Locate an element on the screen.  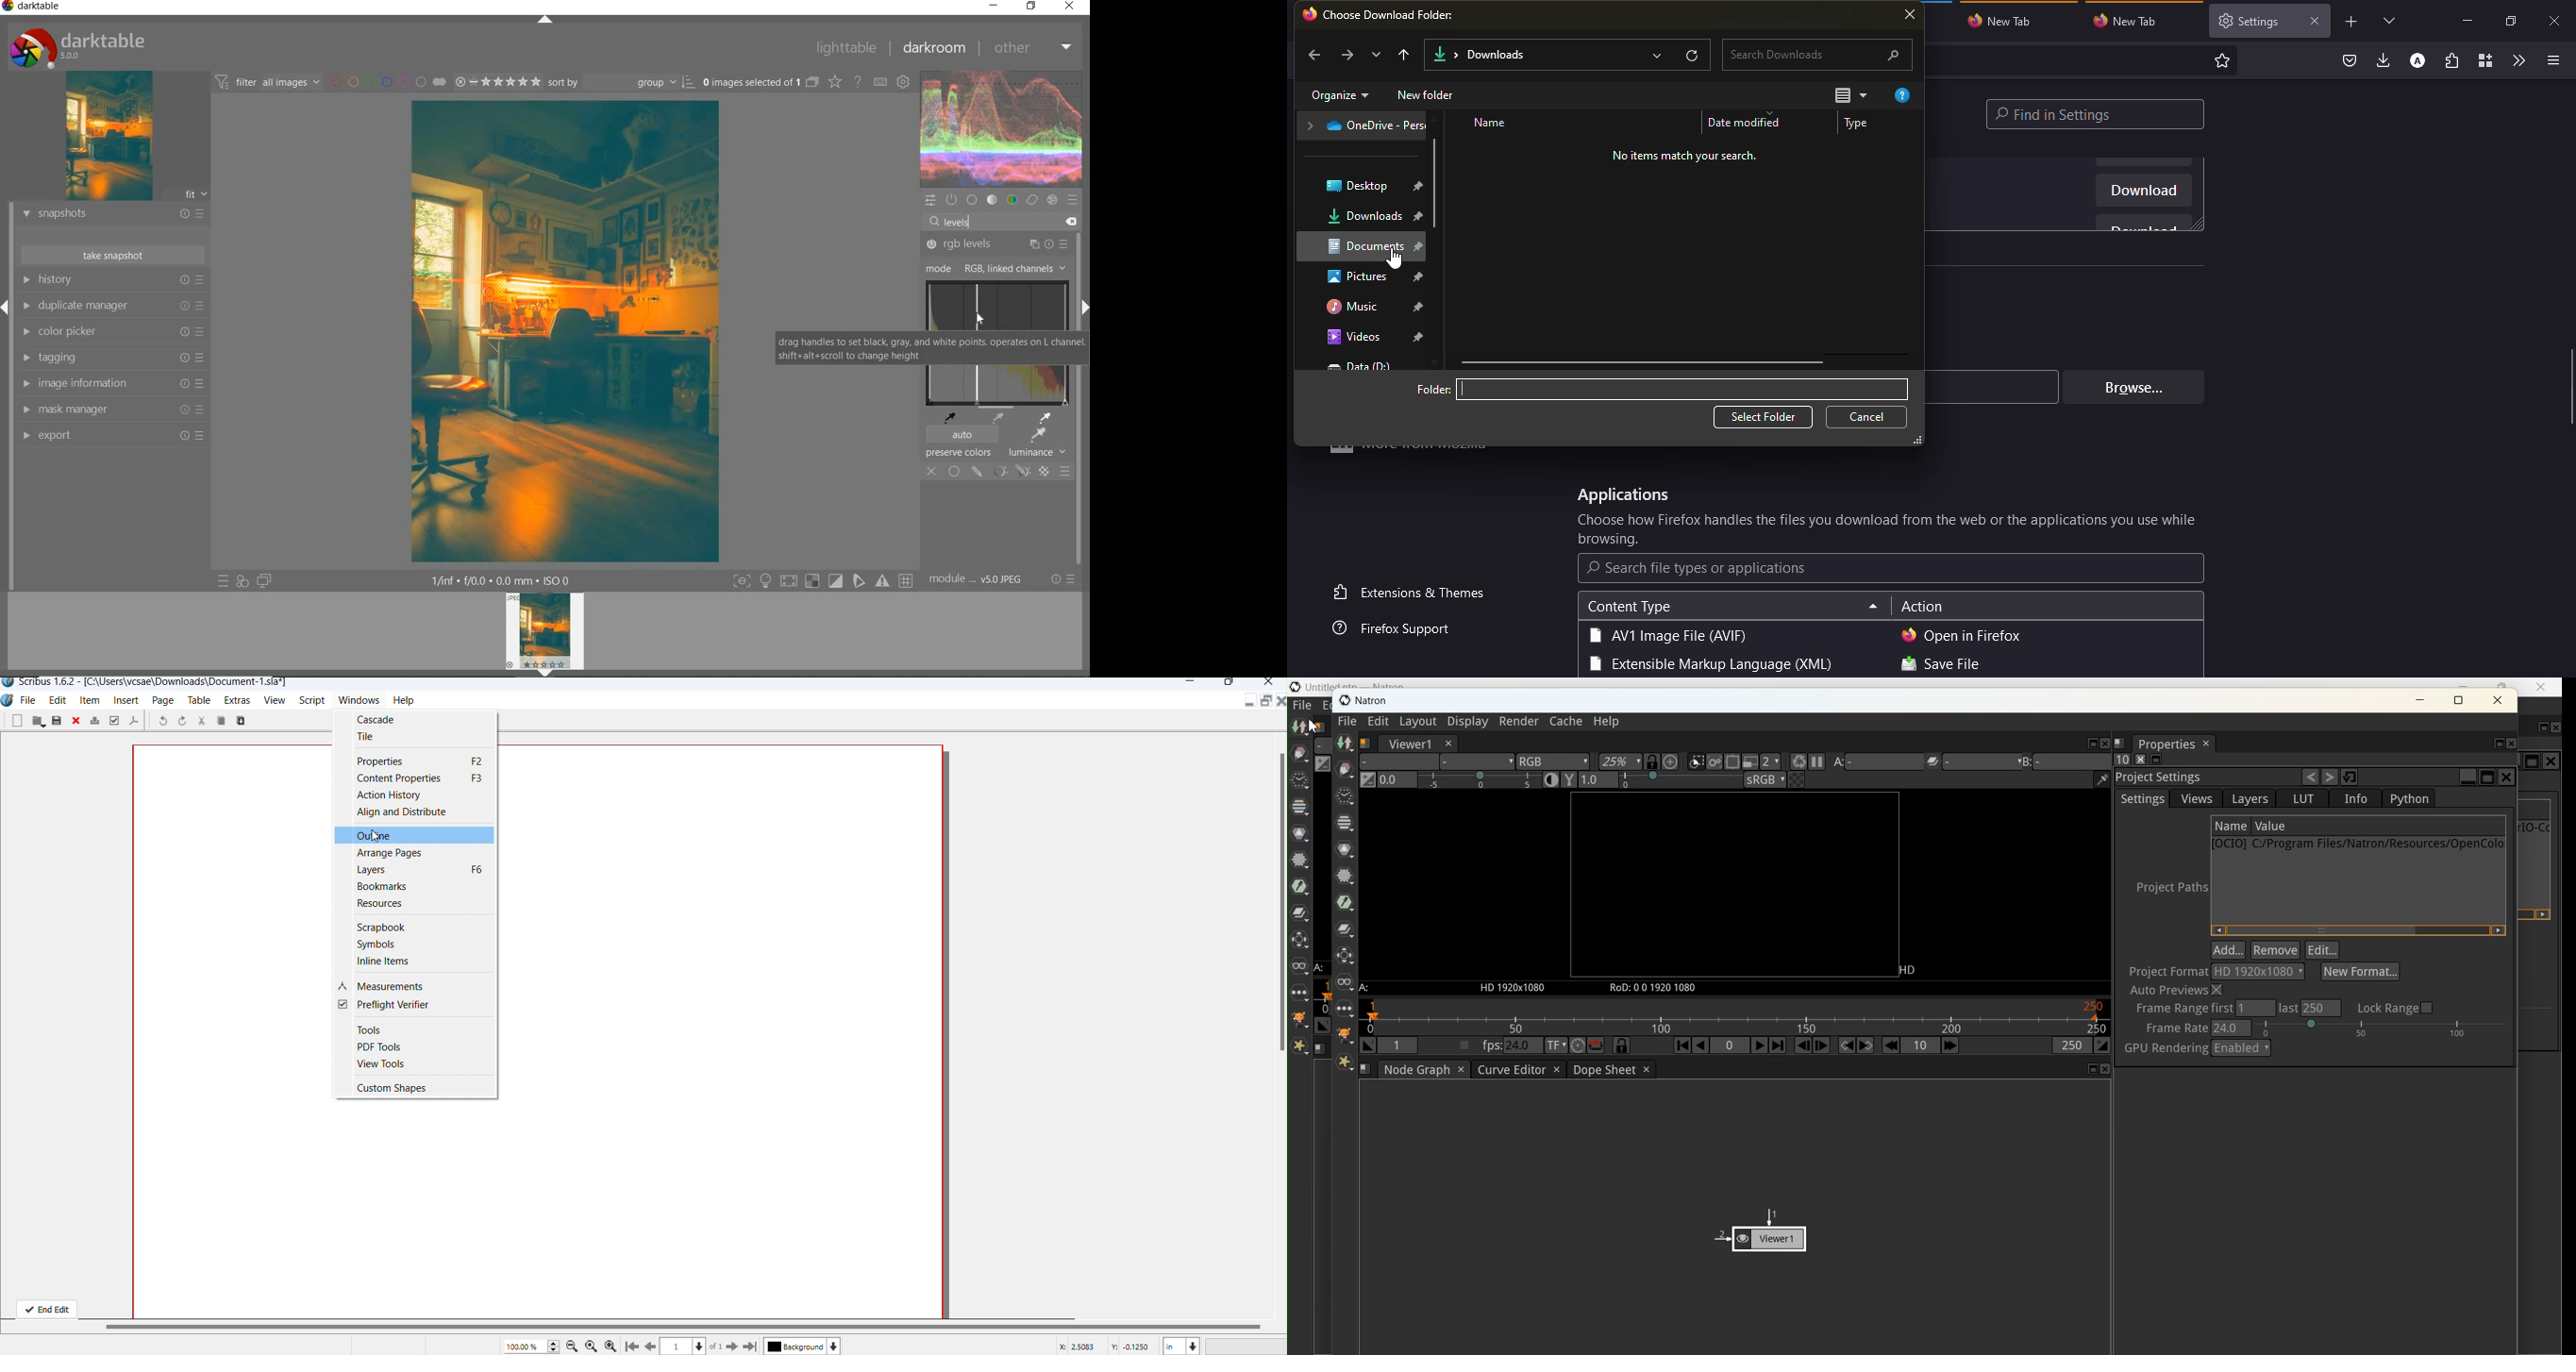
new folde is located at coordinates (1428, 95).